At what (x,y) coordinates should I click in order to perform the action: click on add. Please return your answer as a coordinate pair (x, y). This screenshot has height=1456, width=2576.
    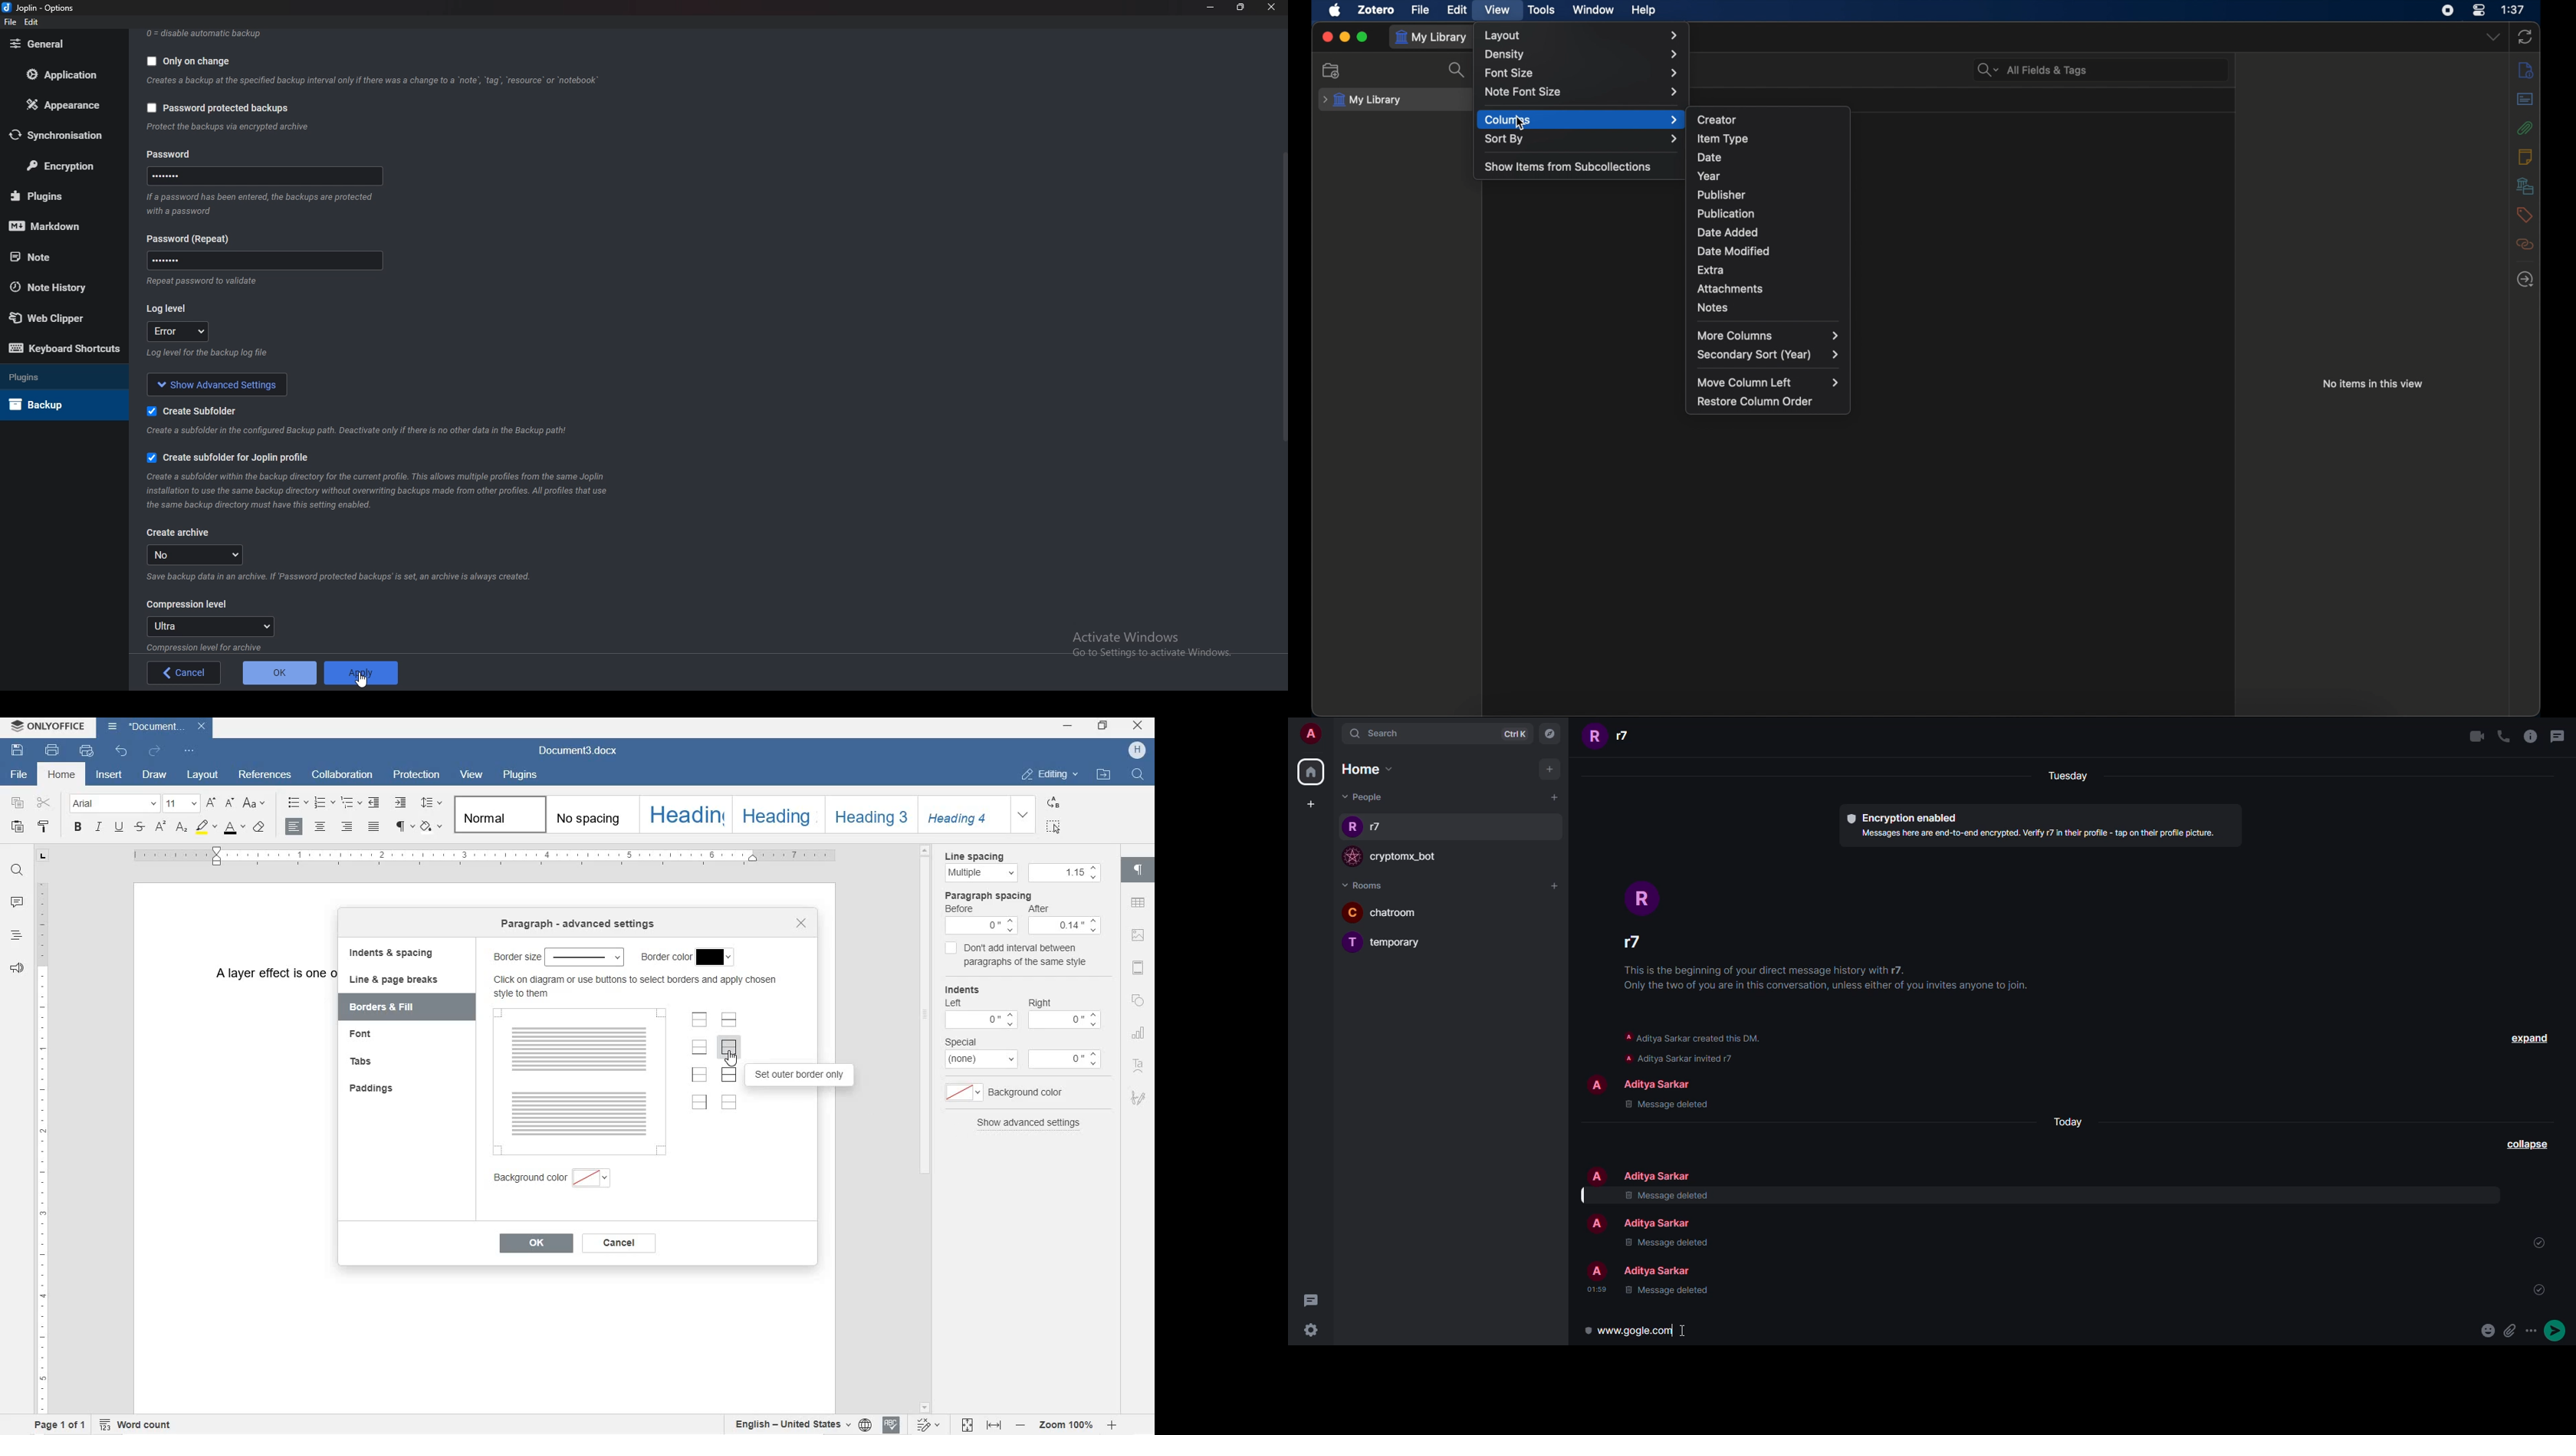
    Looking at the image, I should click on (1554, 798).